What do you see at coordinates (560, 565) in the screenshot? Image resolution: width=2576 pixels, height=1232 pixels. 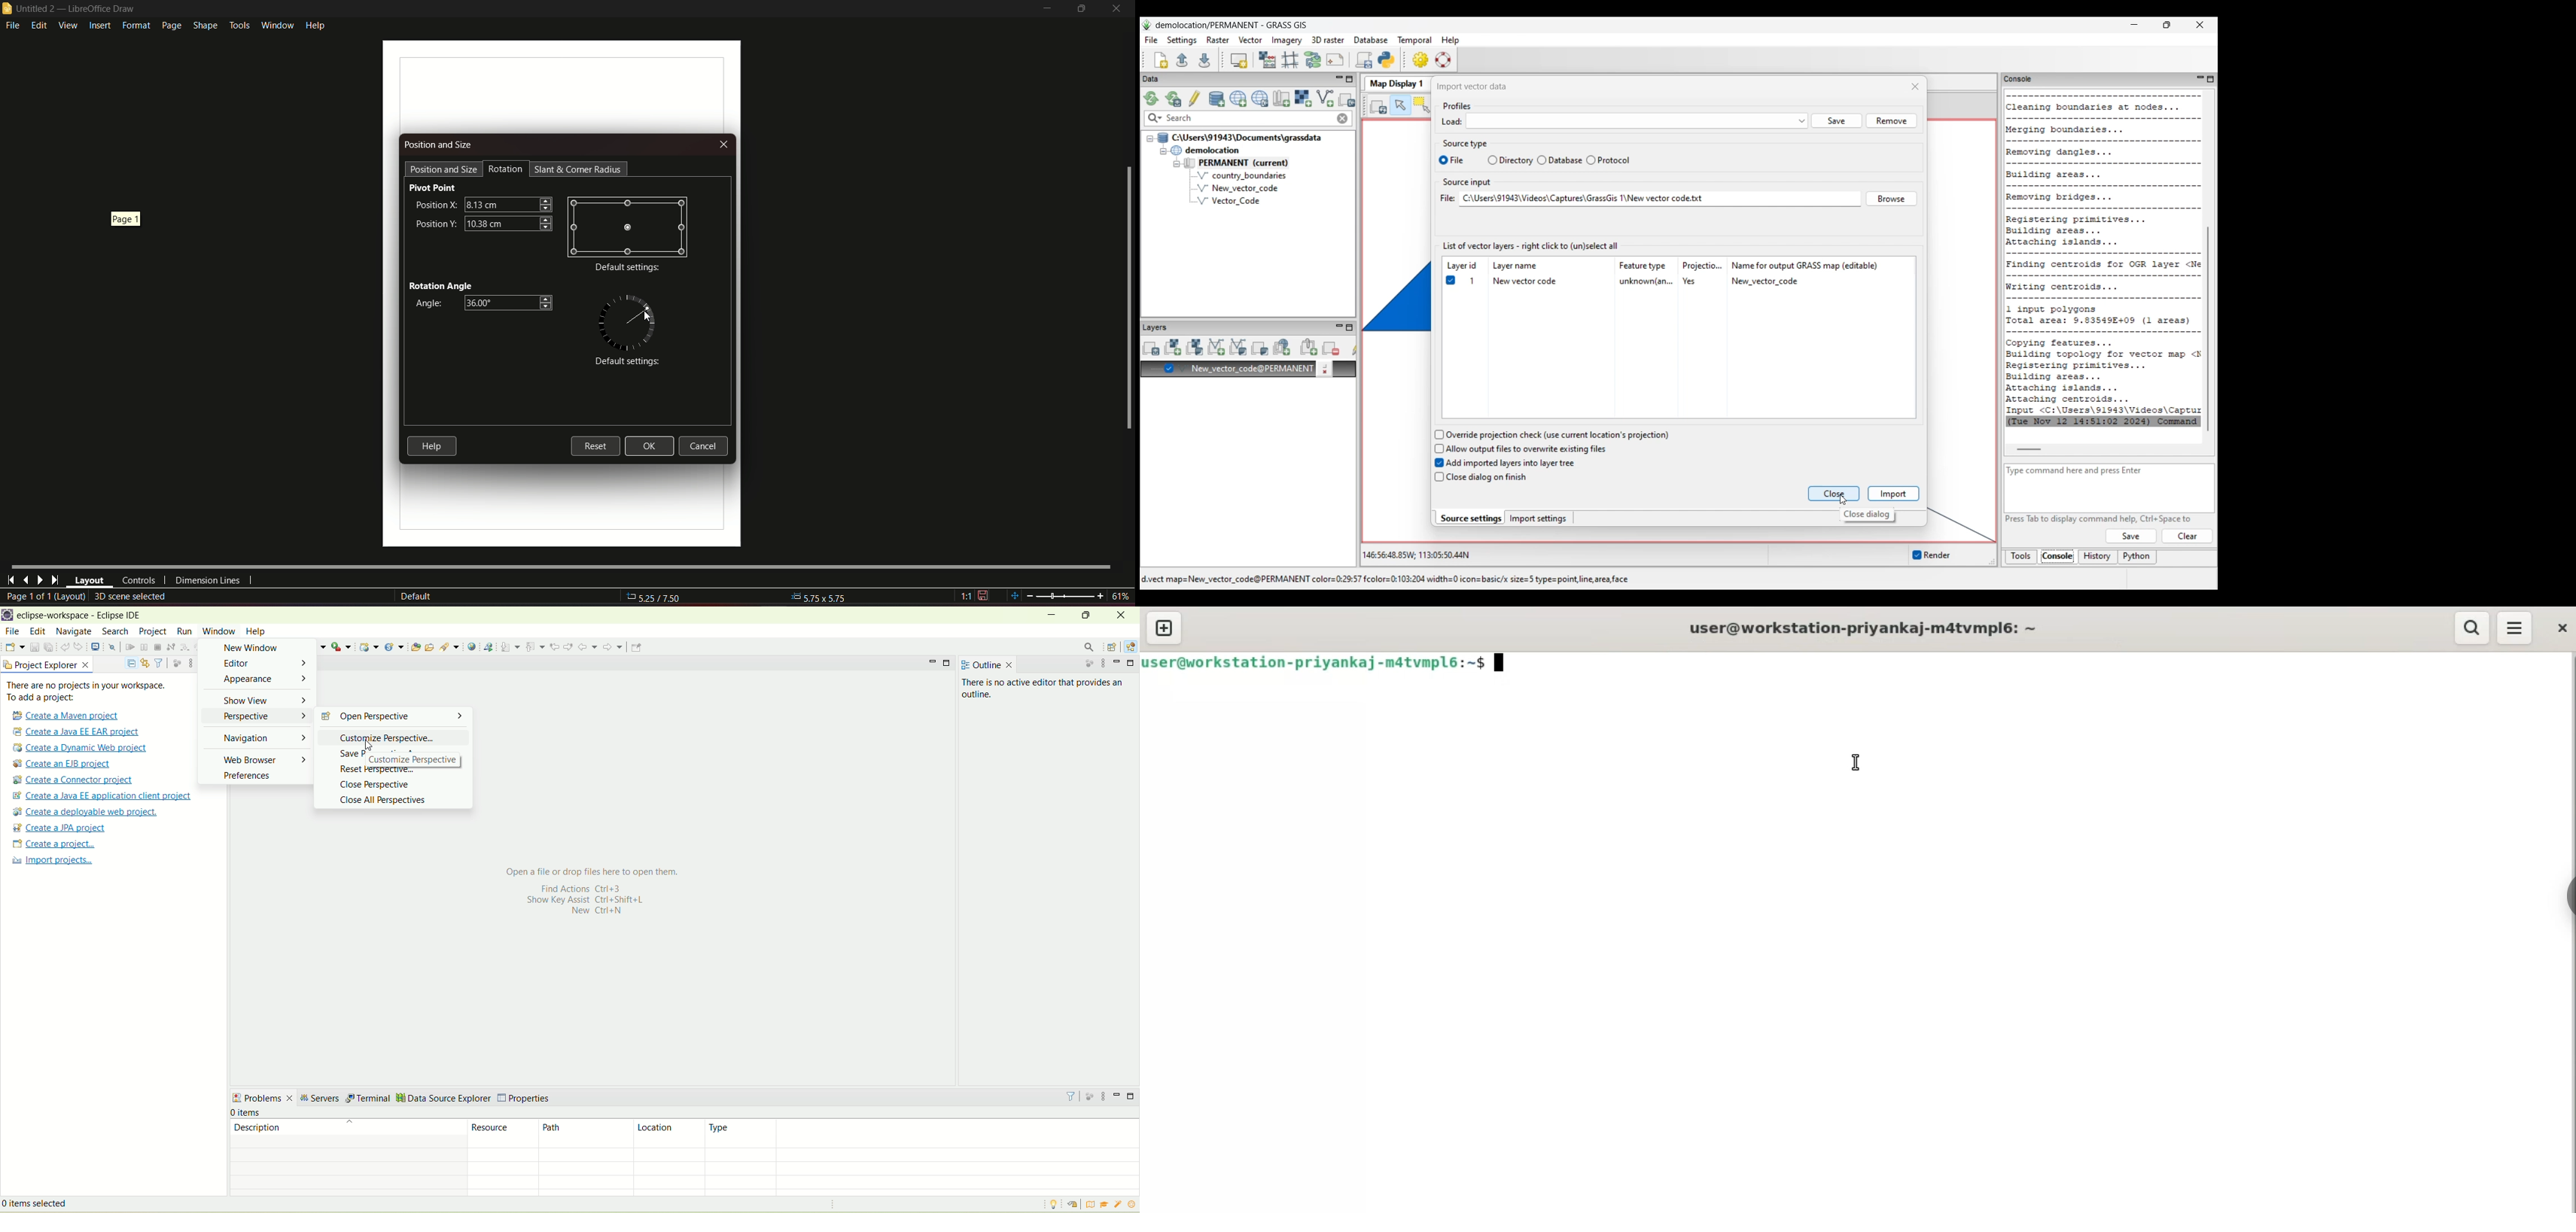 I see `Horizontal scroll bar` at bounding box center [560, 565].